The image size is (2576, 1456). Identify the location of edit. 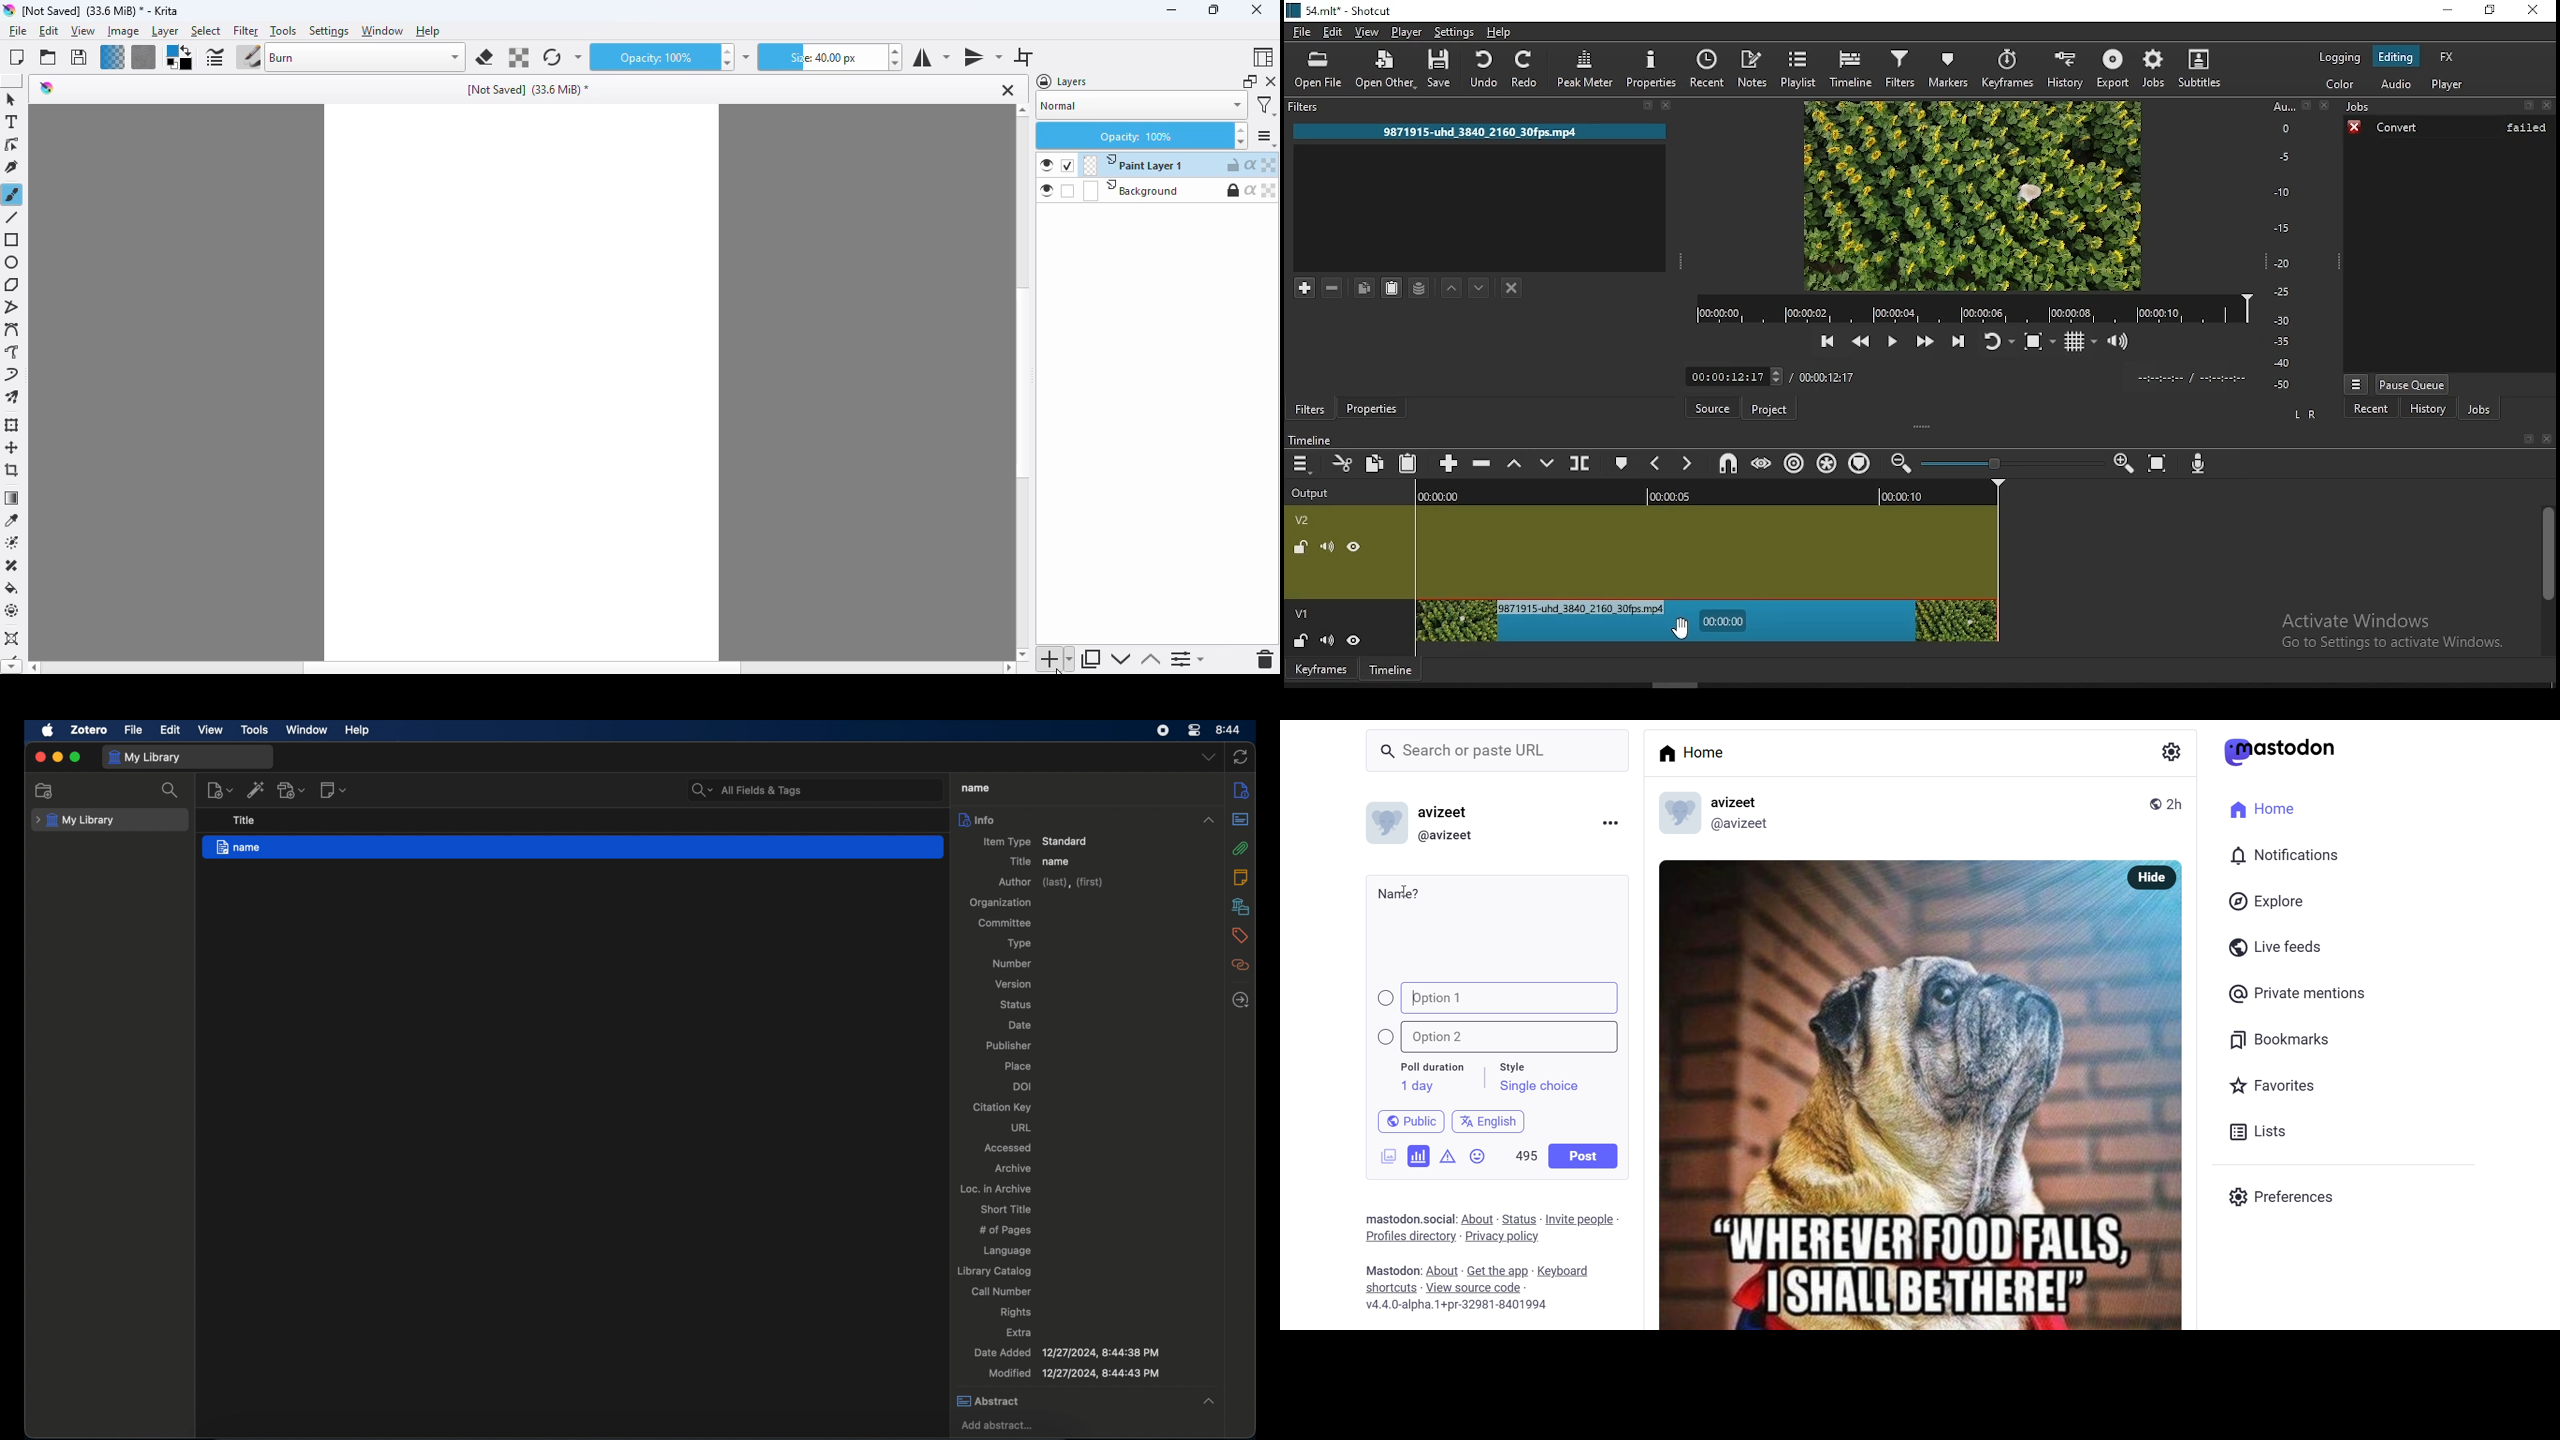
(50, 32).